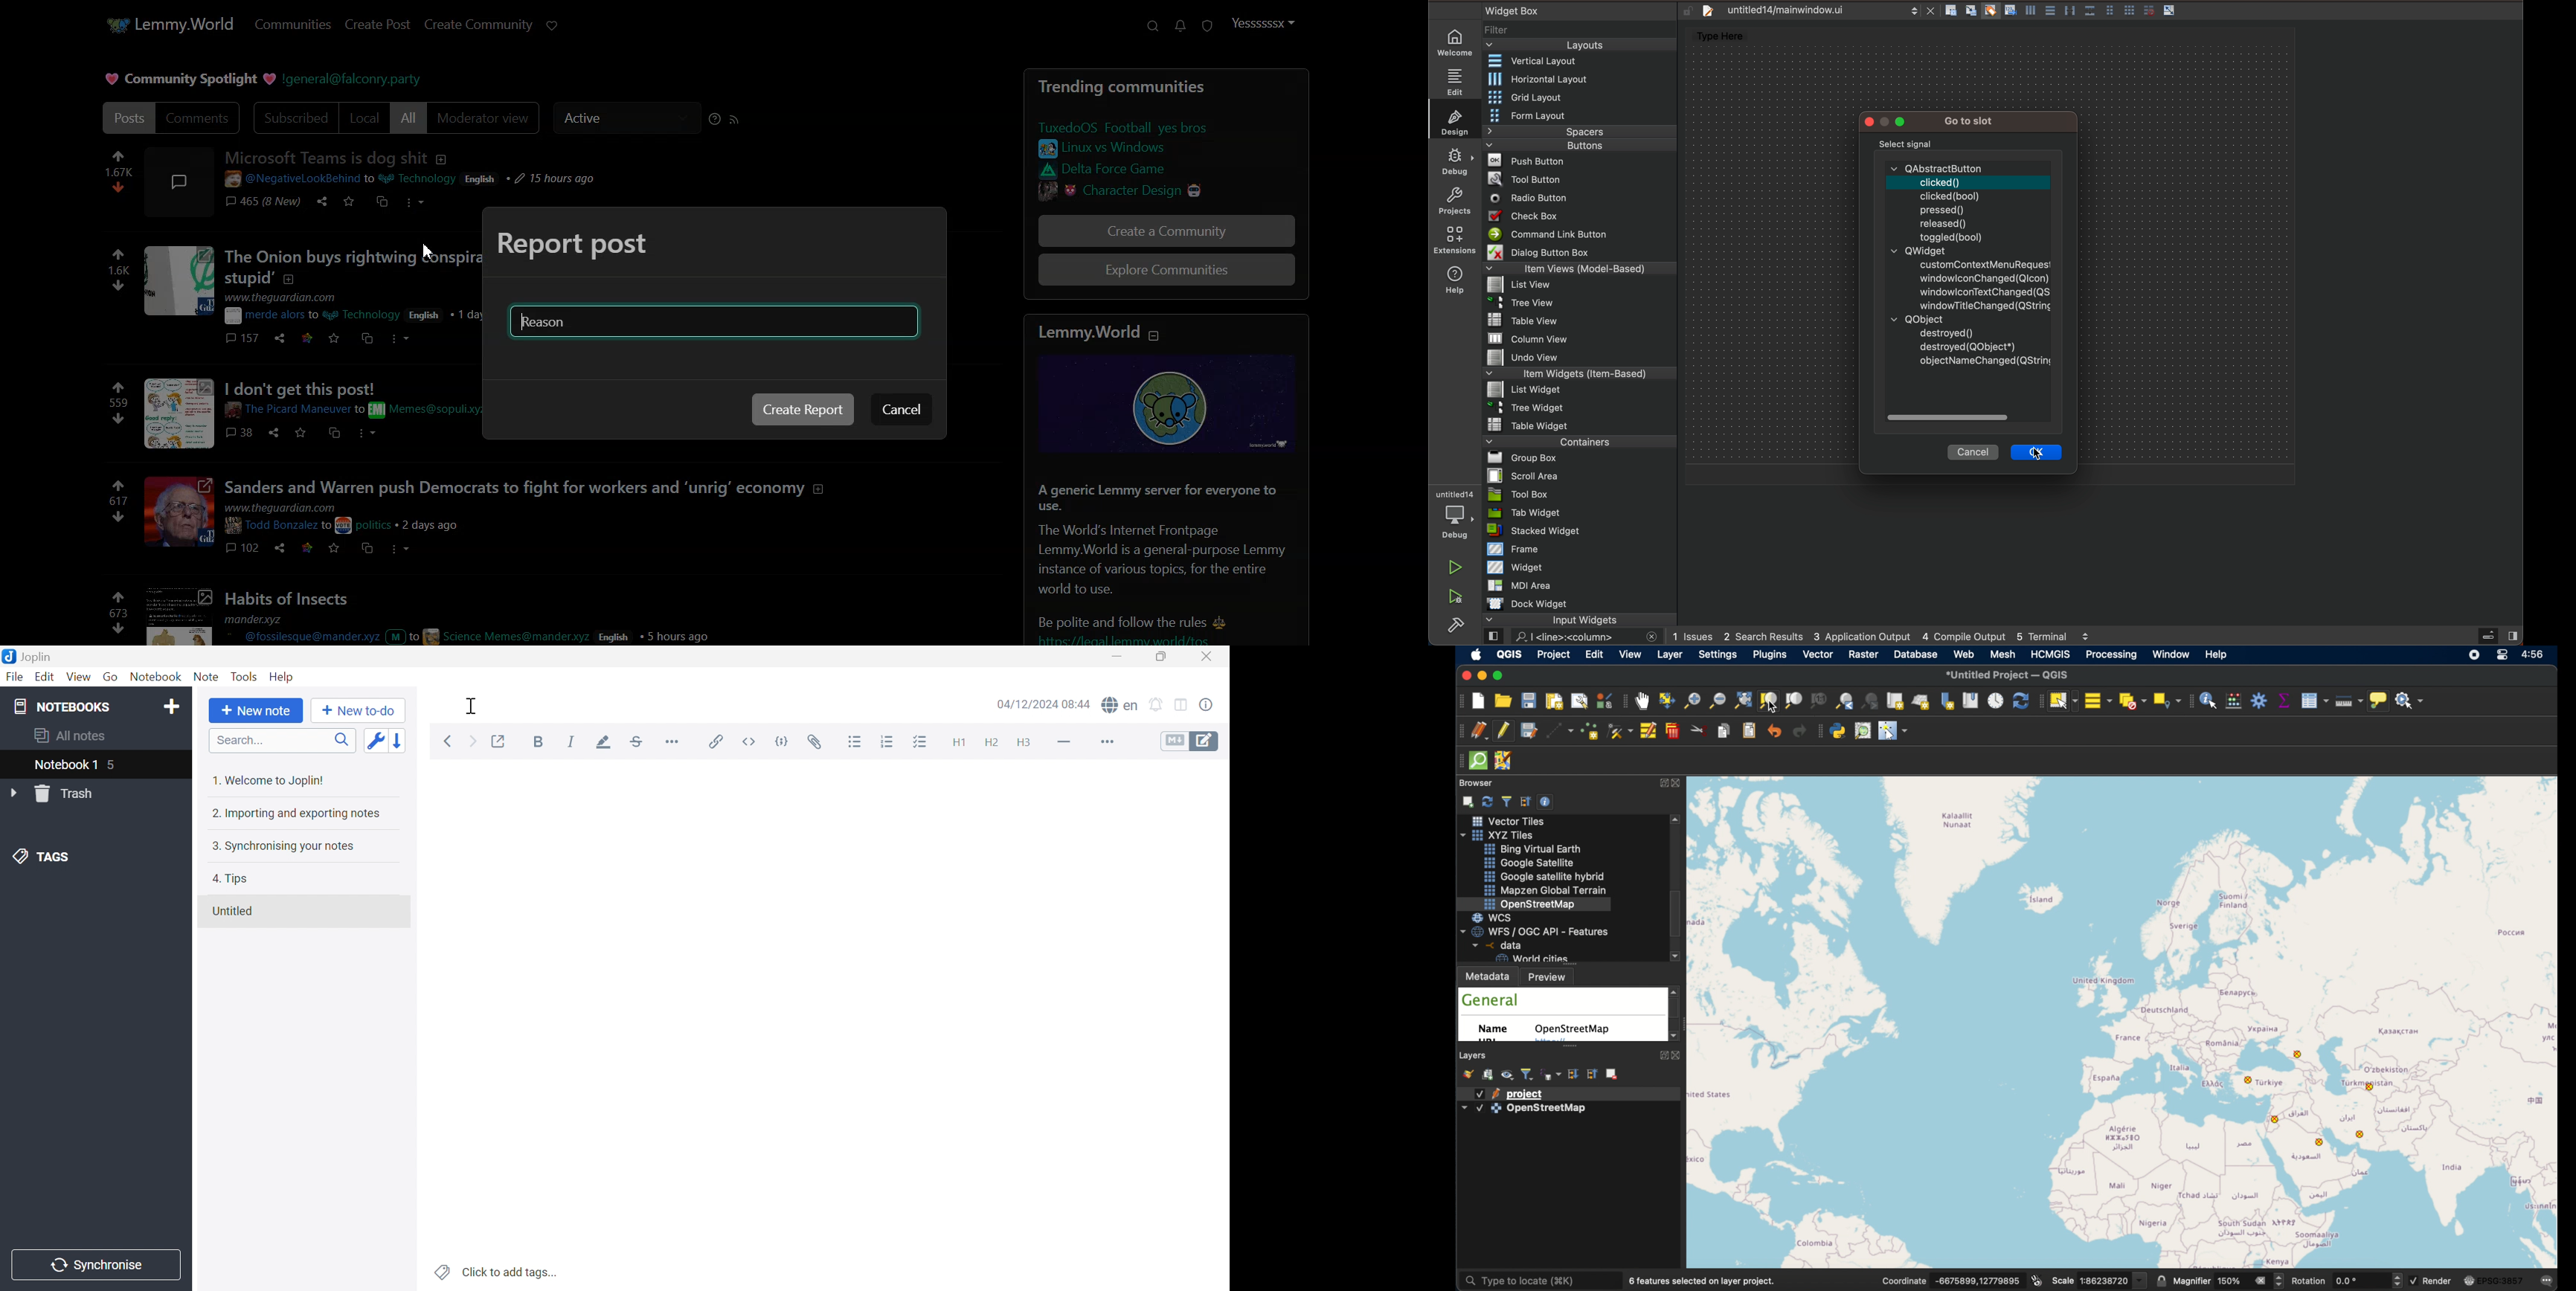  What do you see at coordinates (1454, 200) in the screenshot?
I see `projects` at bounding box center [1454, 200].